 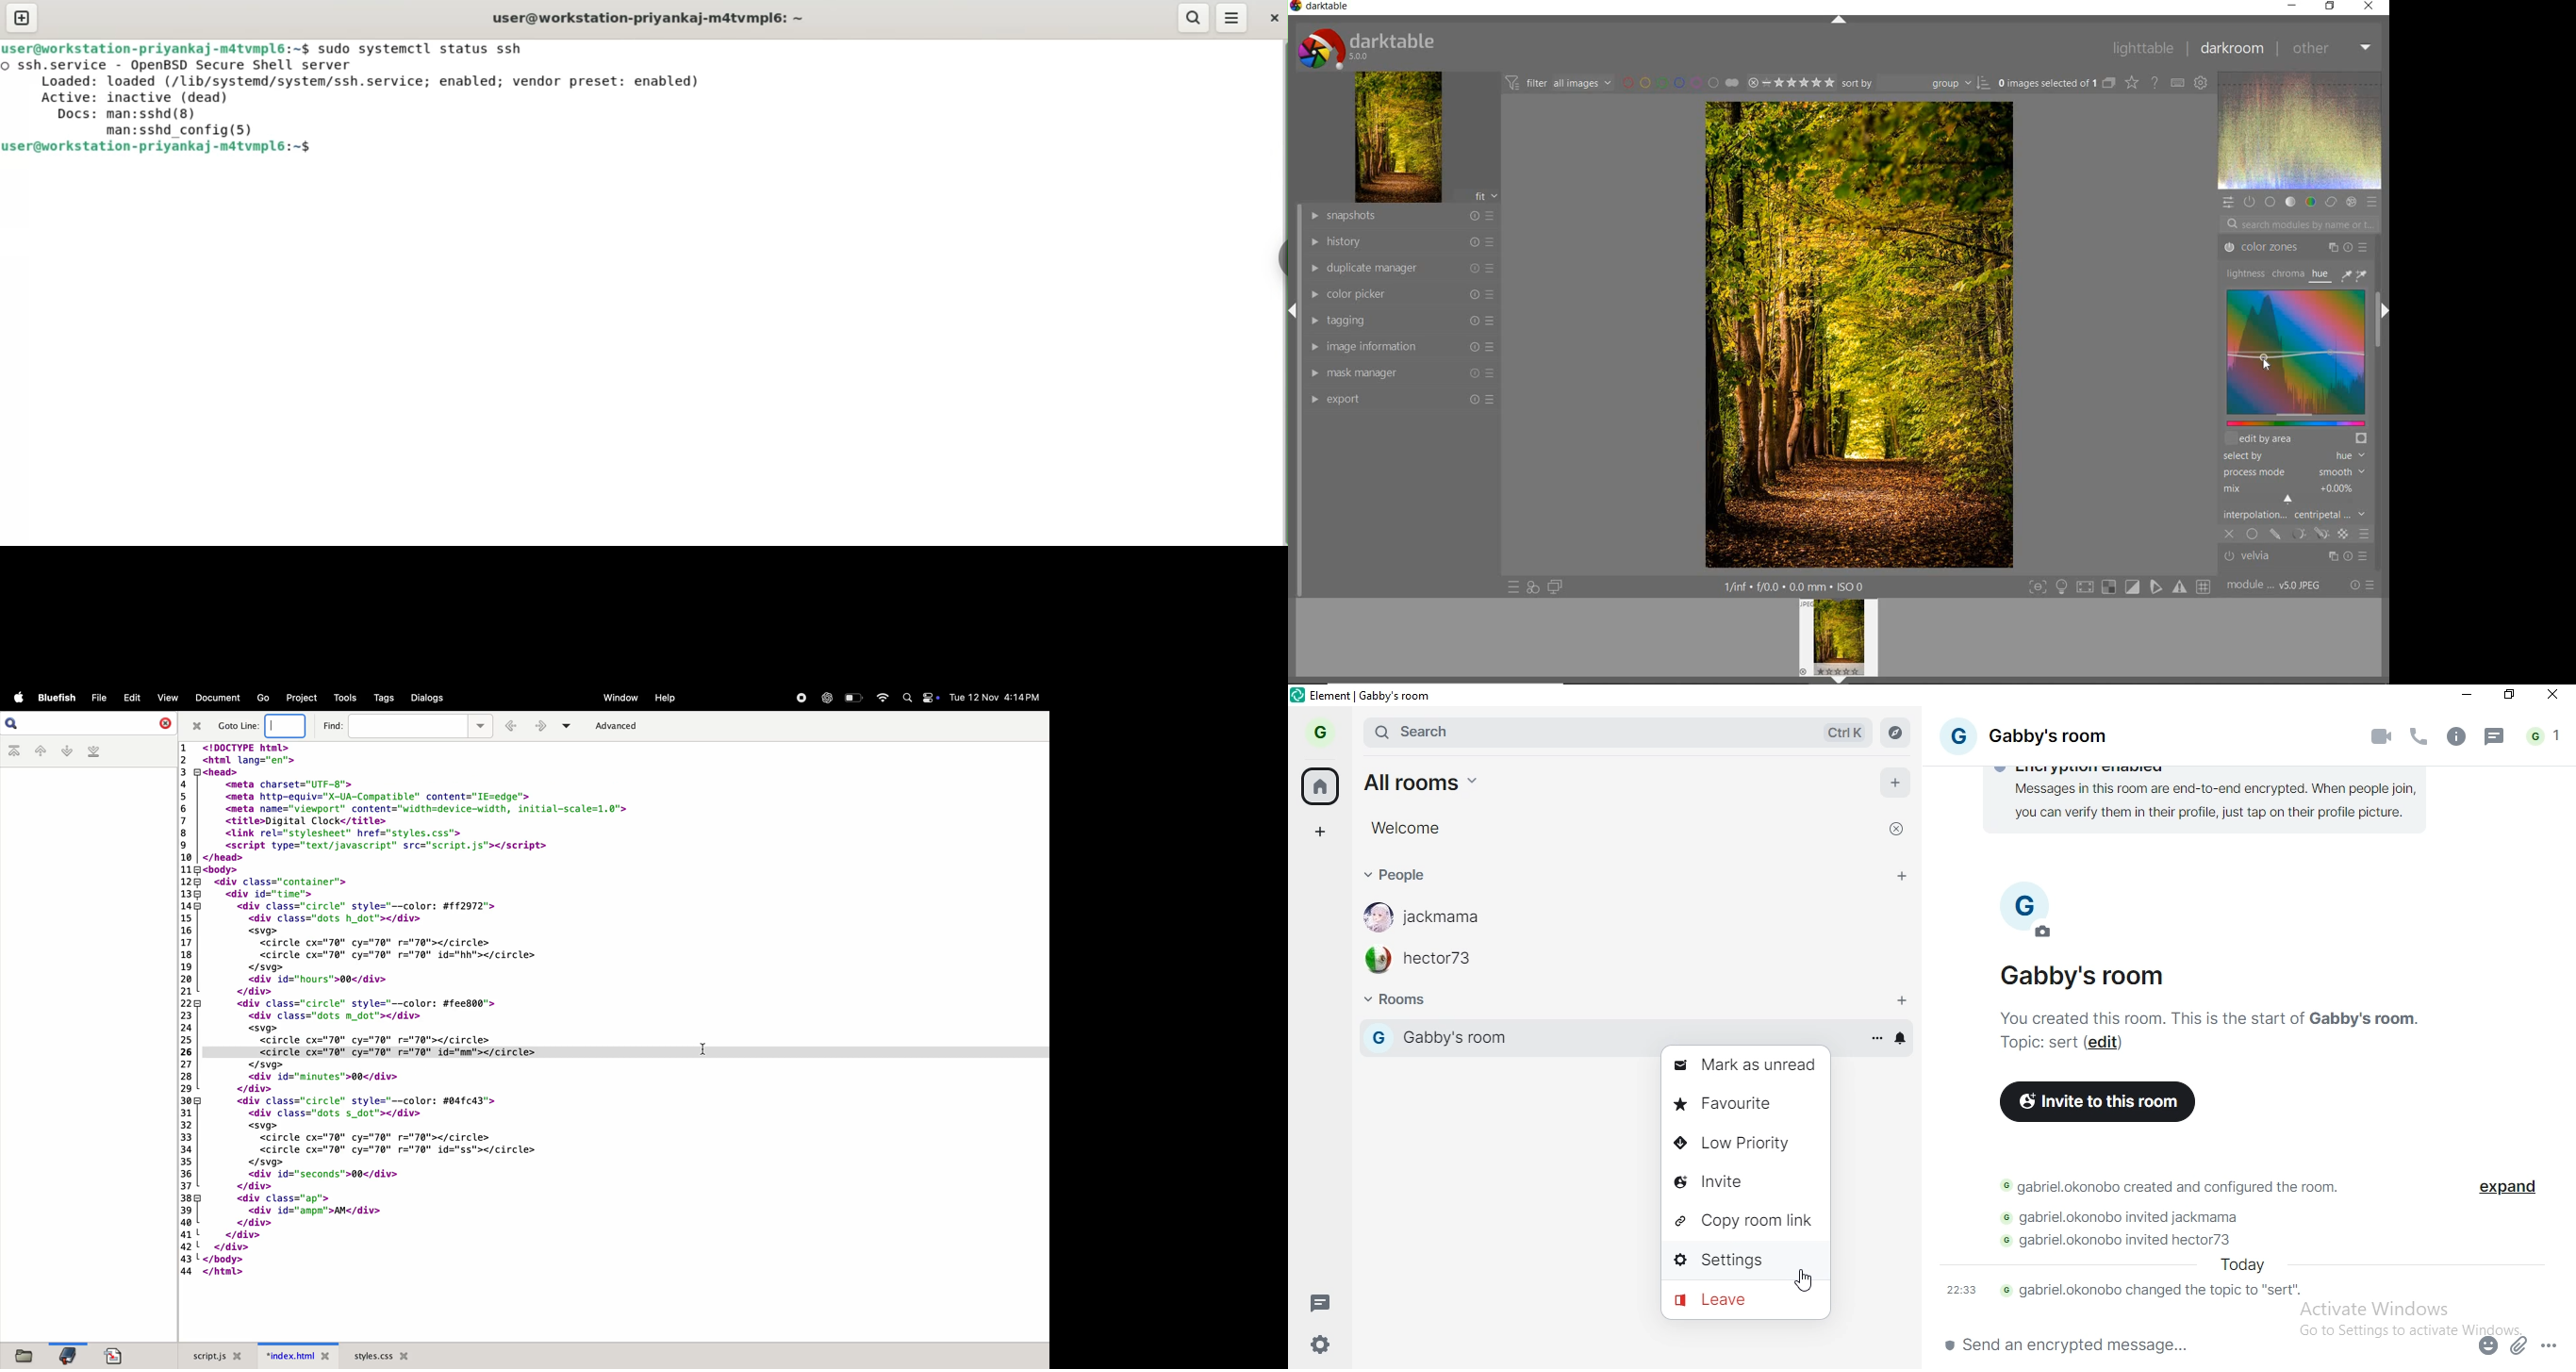 What do you see at coordinates (1915, 83) in the screenshot?
I see `SORT` at bounding box center [1915, 83].